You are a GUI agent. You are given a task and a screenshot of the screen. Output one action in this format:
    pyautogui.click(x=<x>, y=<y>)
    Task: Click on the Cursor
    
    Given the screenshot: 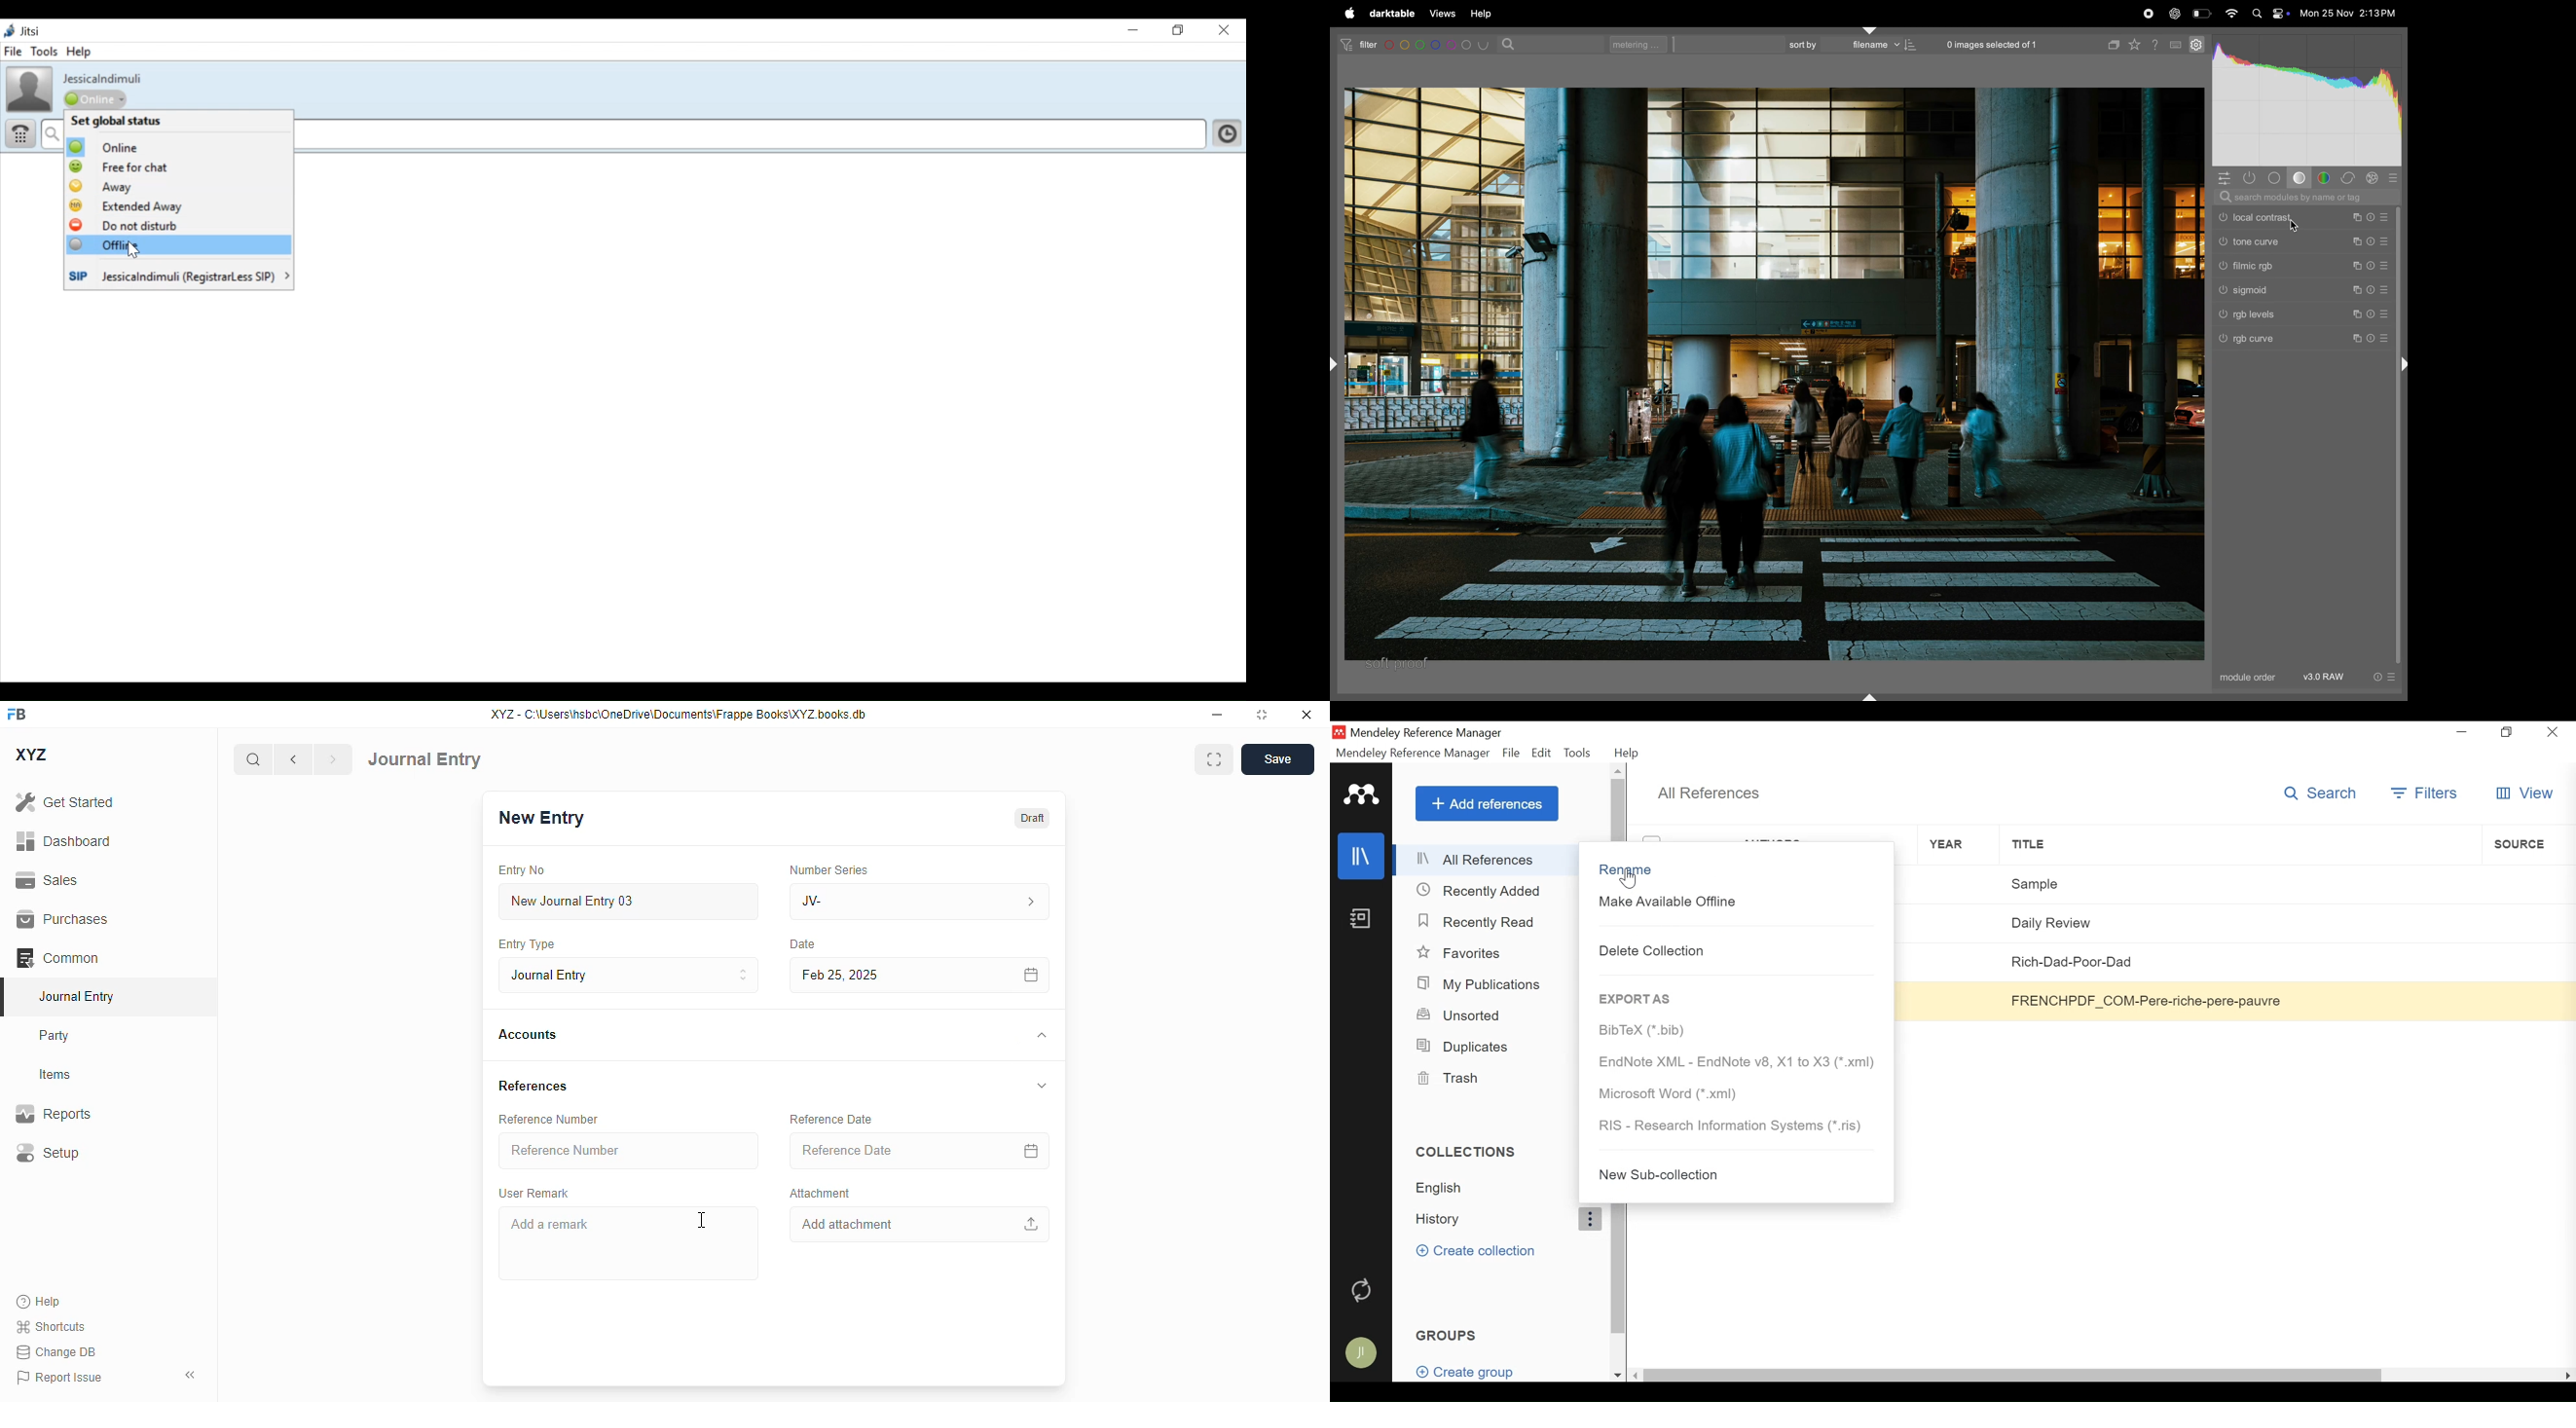 What is the action you would take?
    pyautogui.click(x=1629, y=879)
    